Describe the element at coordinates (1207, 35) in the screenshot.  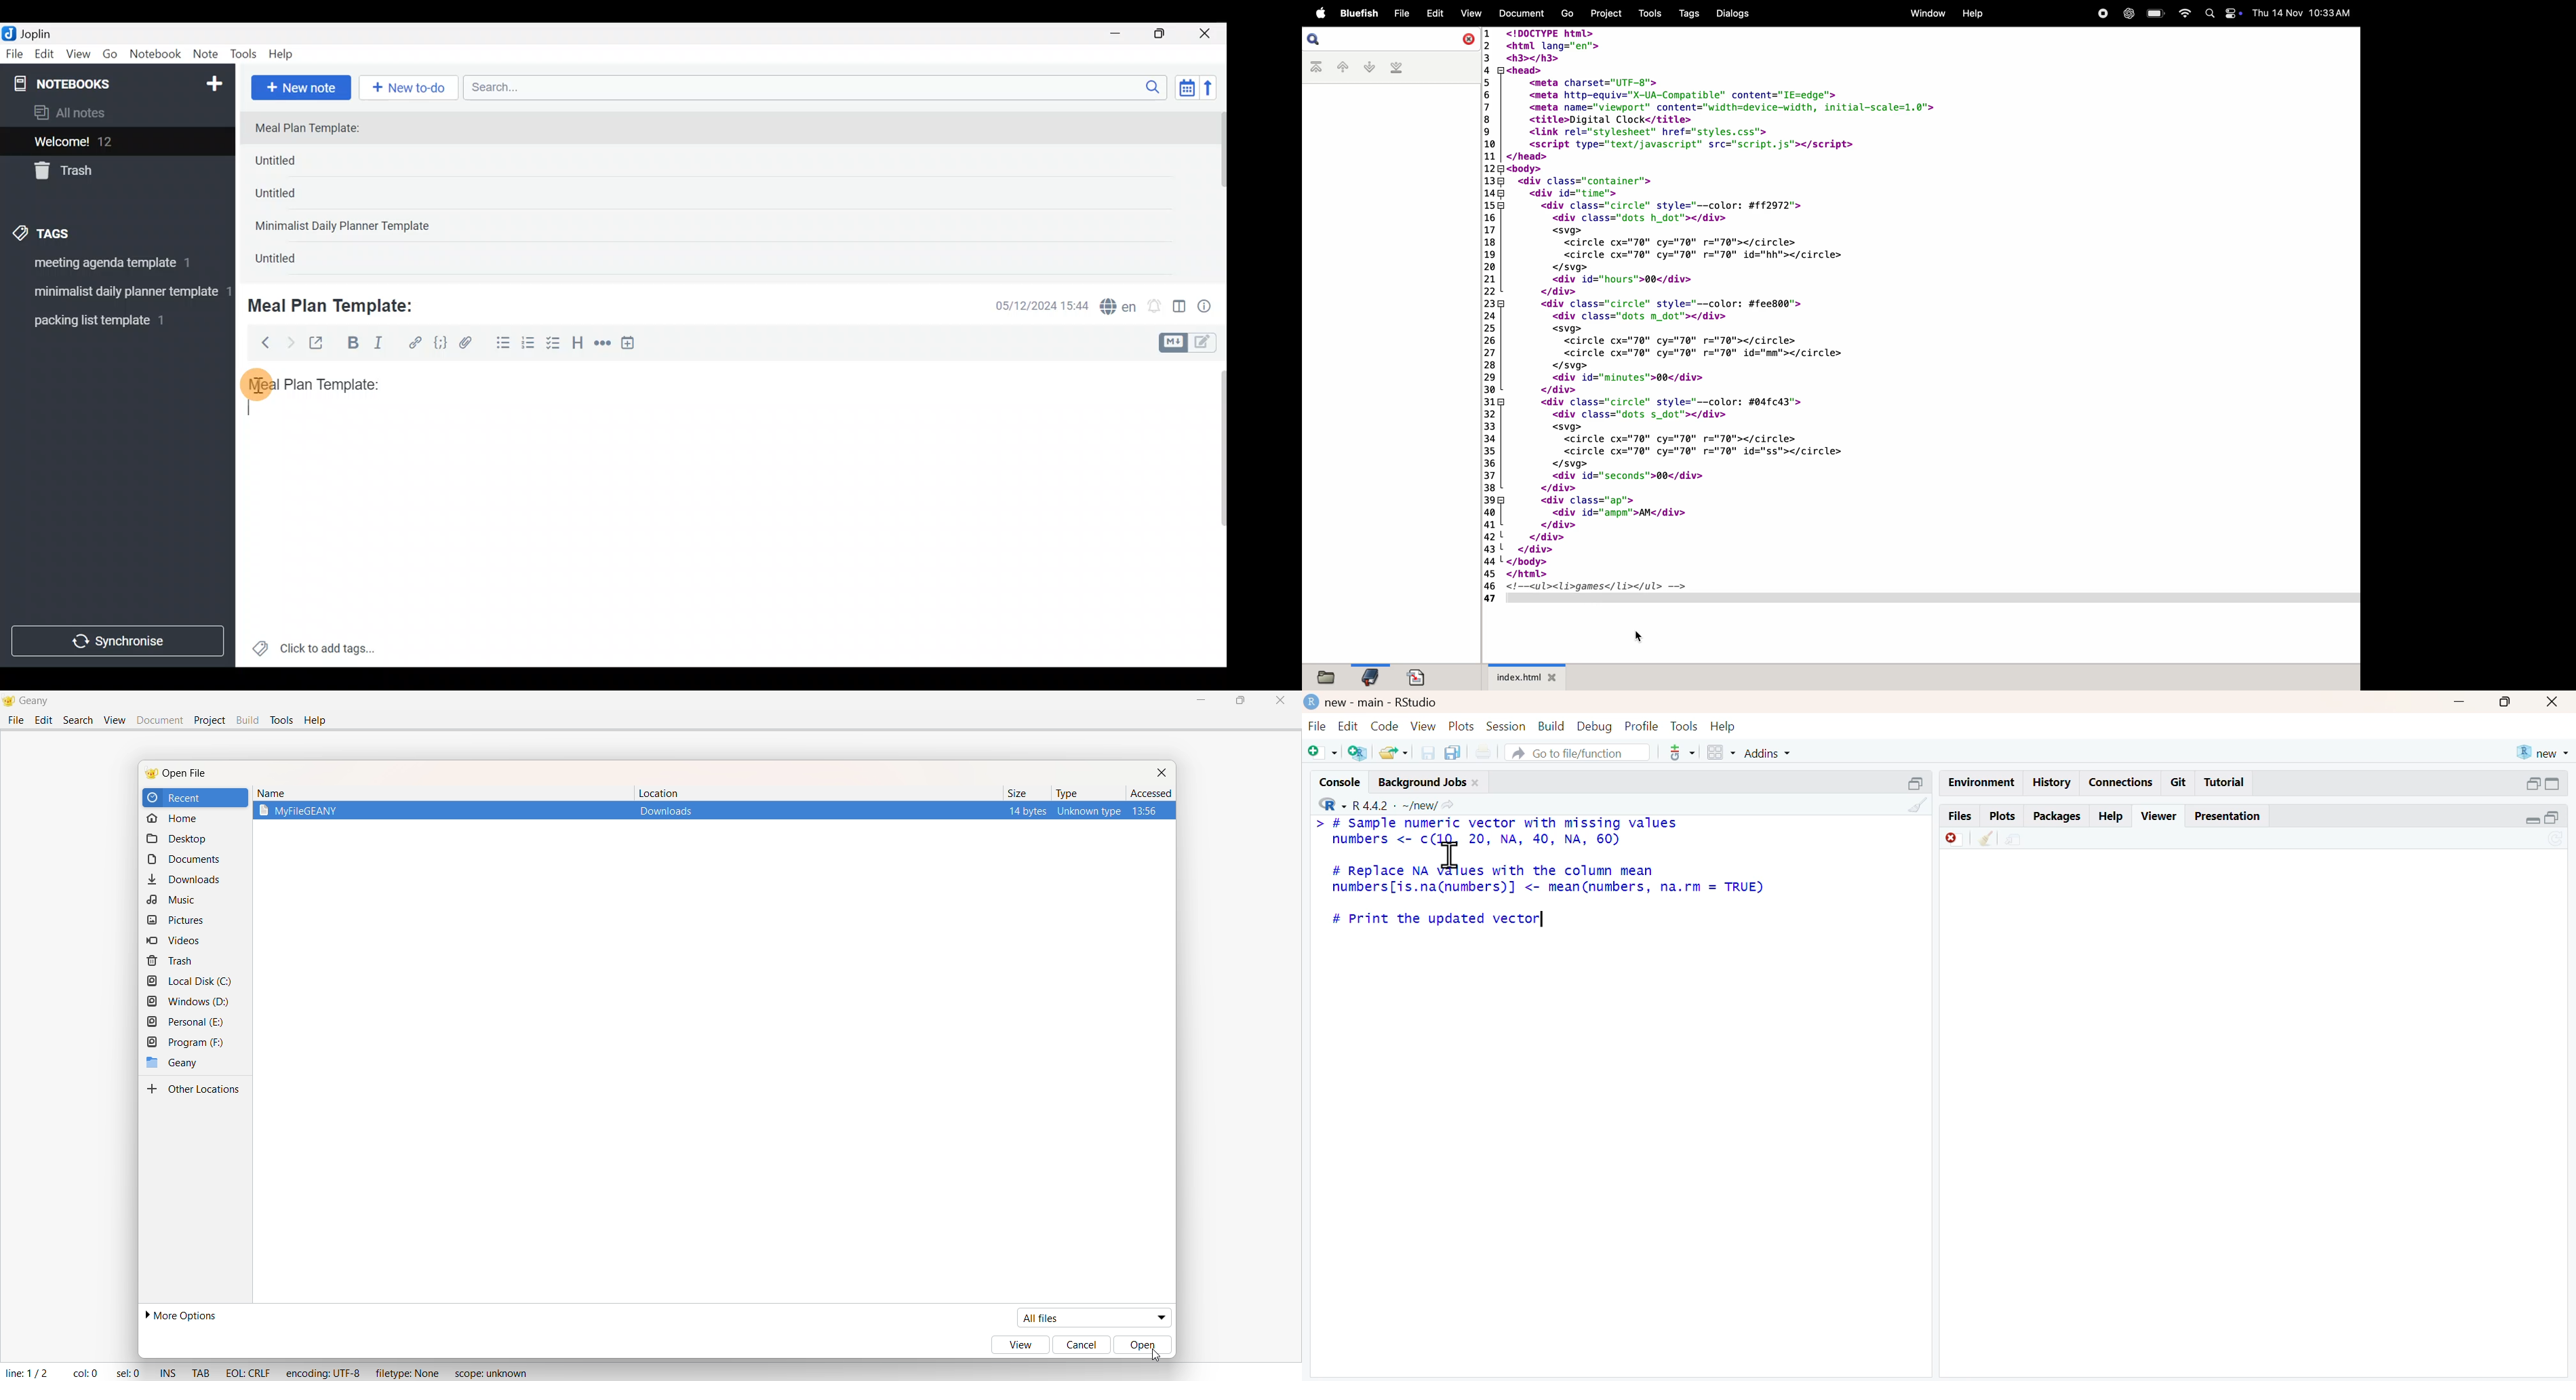
I see `Close` at that location.